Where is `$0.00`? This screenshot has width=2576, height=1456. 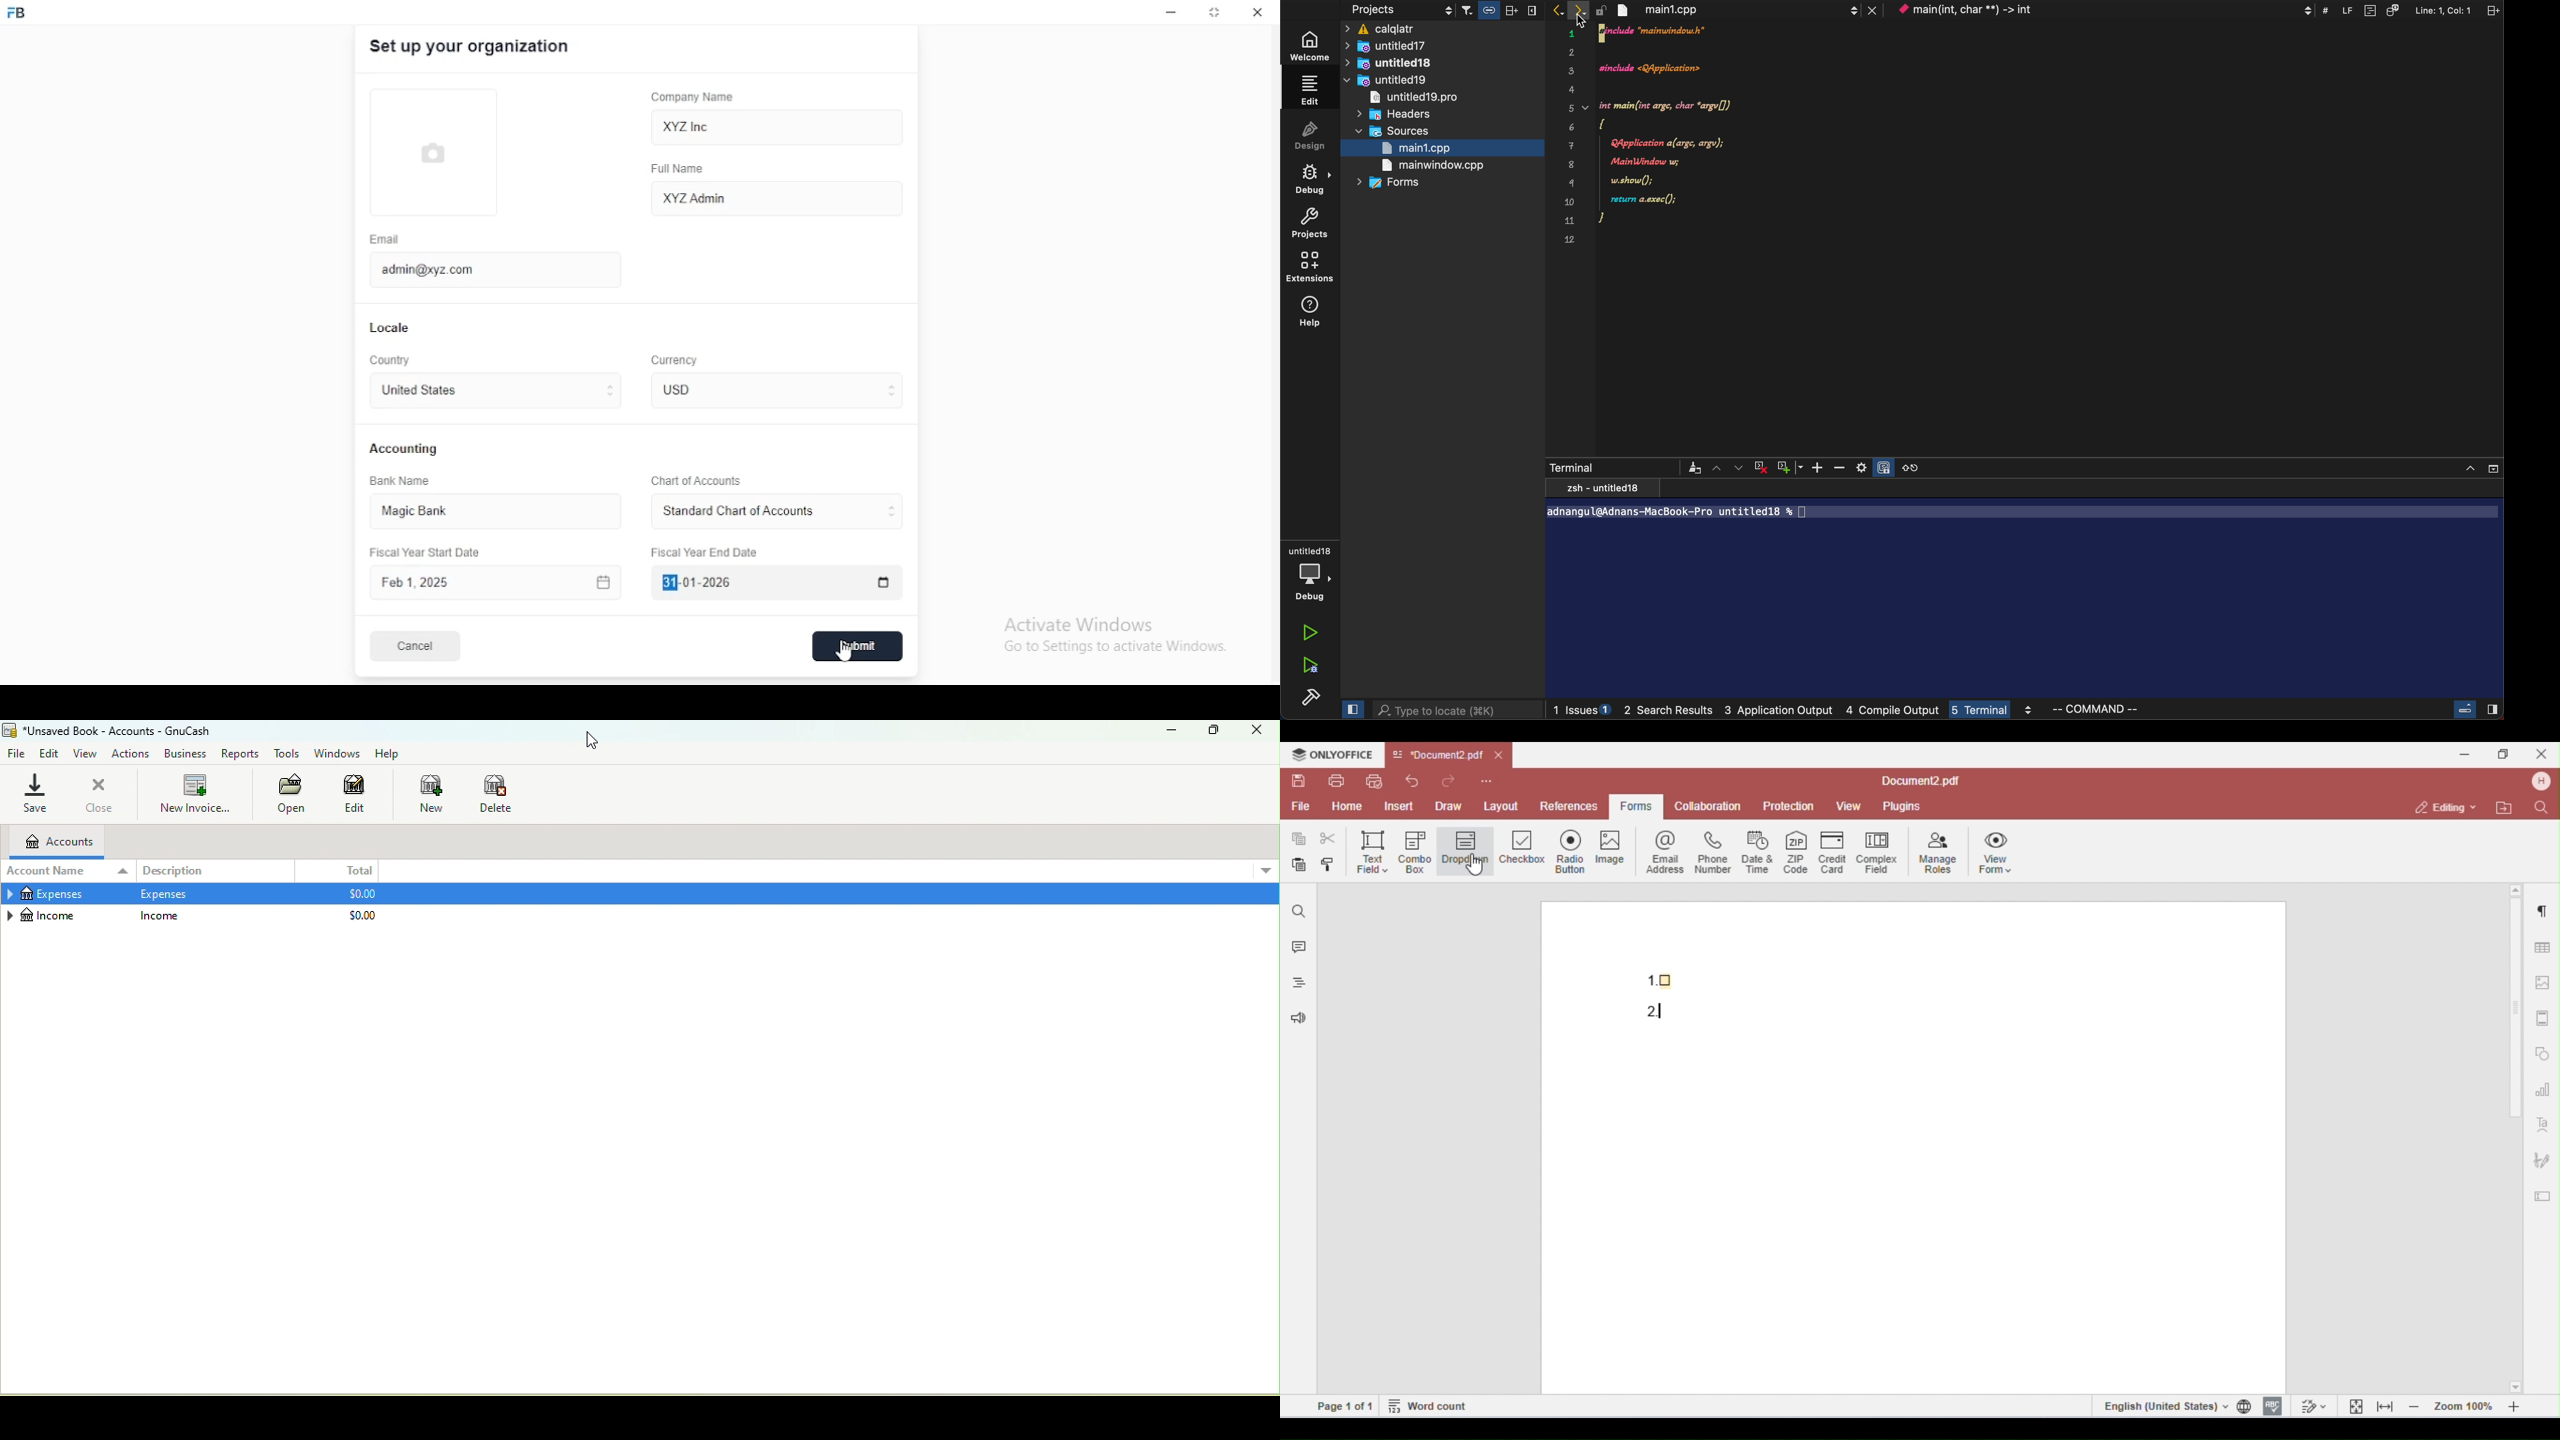 $0.00 is located at coordinates (360, 894).